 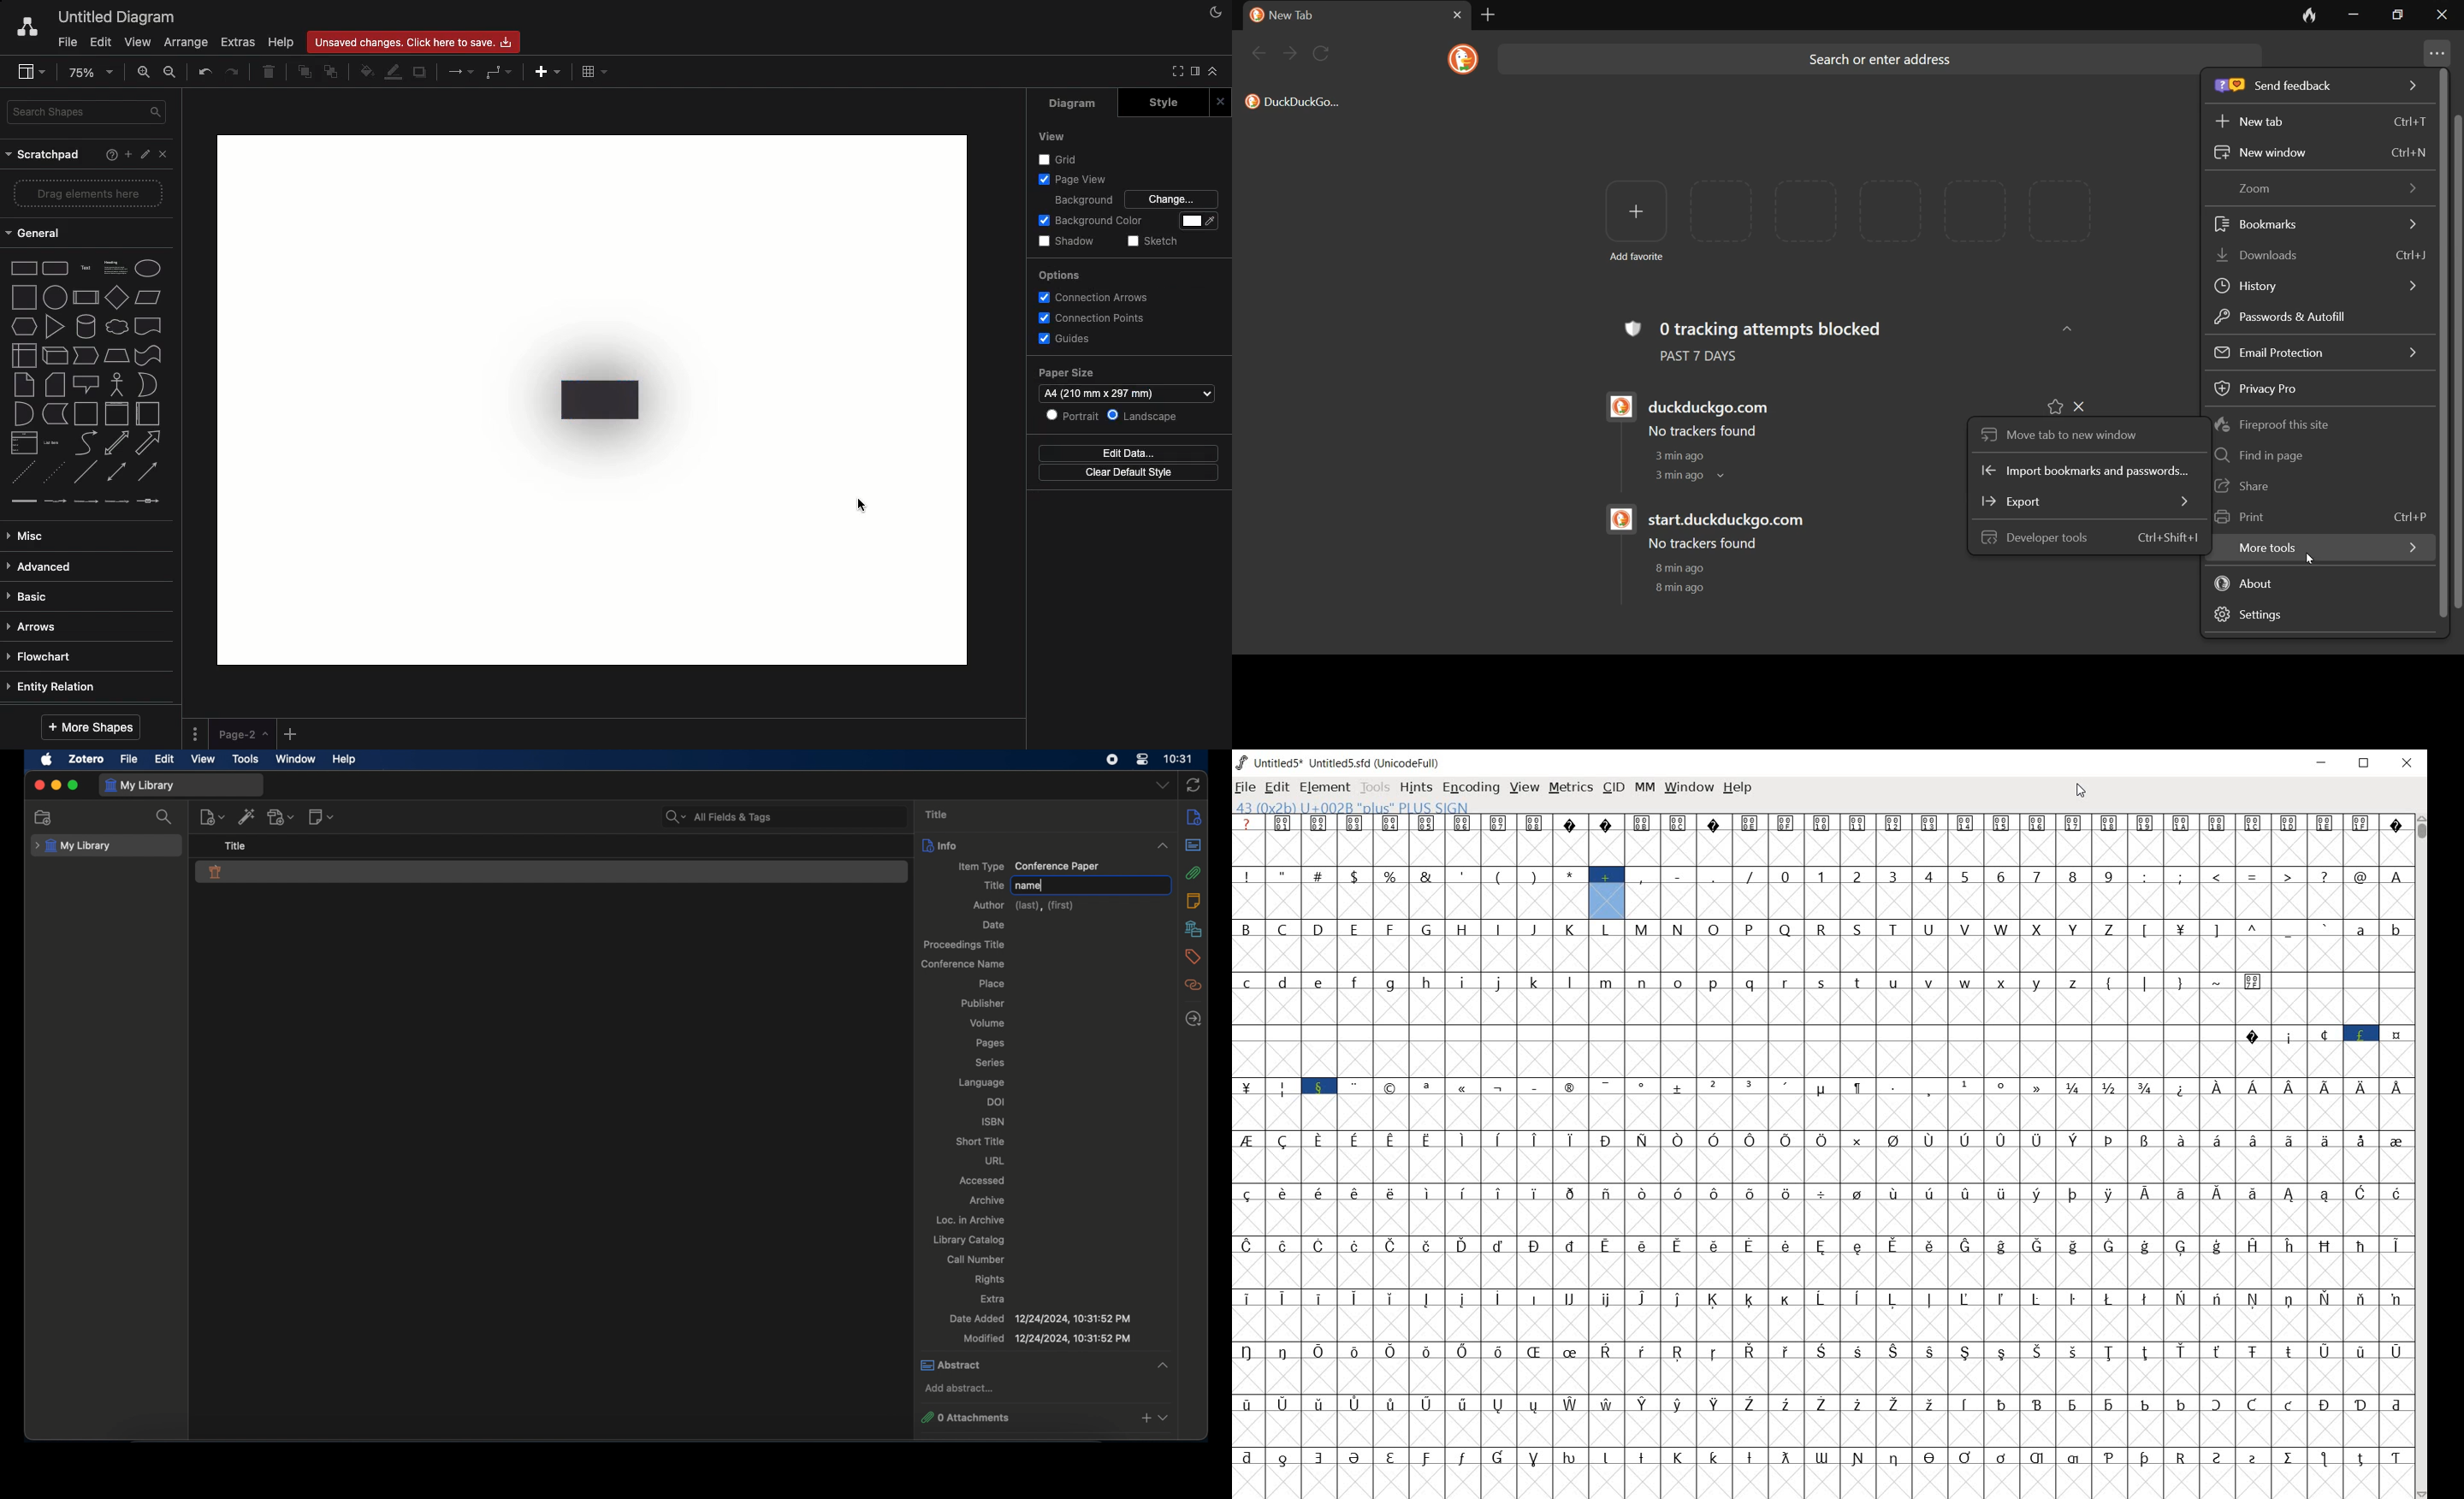 What do you see at coordinates (2363, 764) in the screenshot?
I see `restore down` at bounding box center [2363, 764].